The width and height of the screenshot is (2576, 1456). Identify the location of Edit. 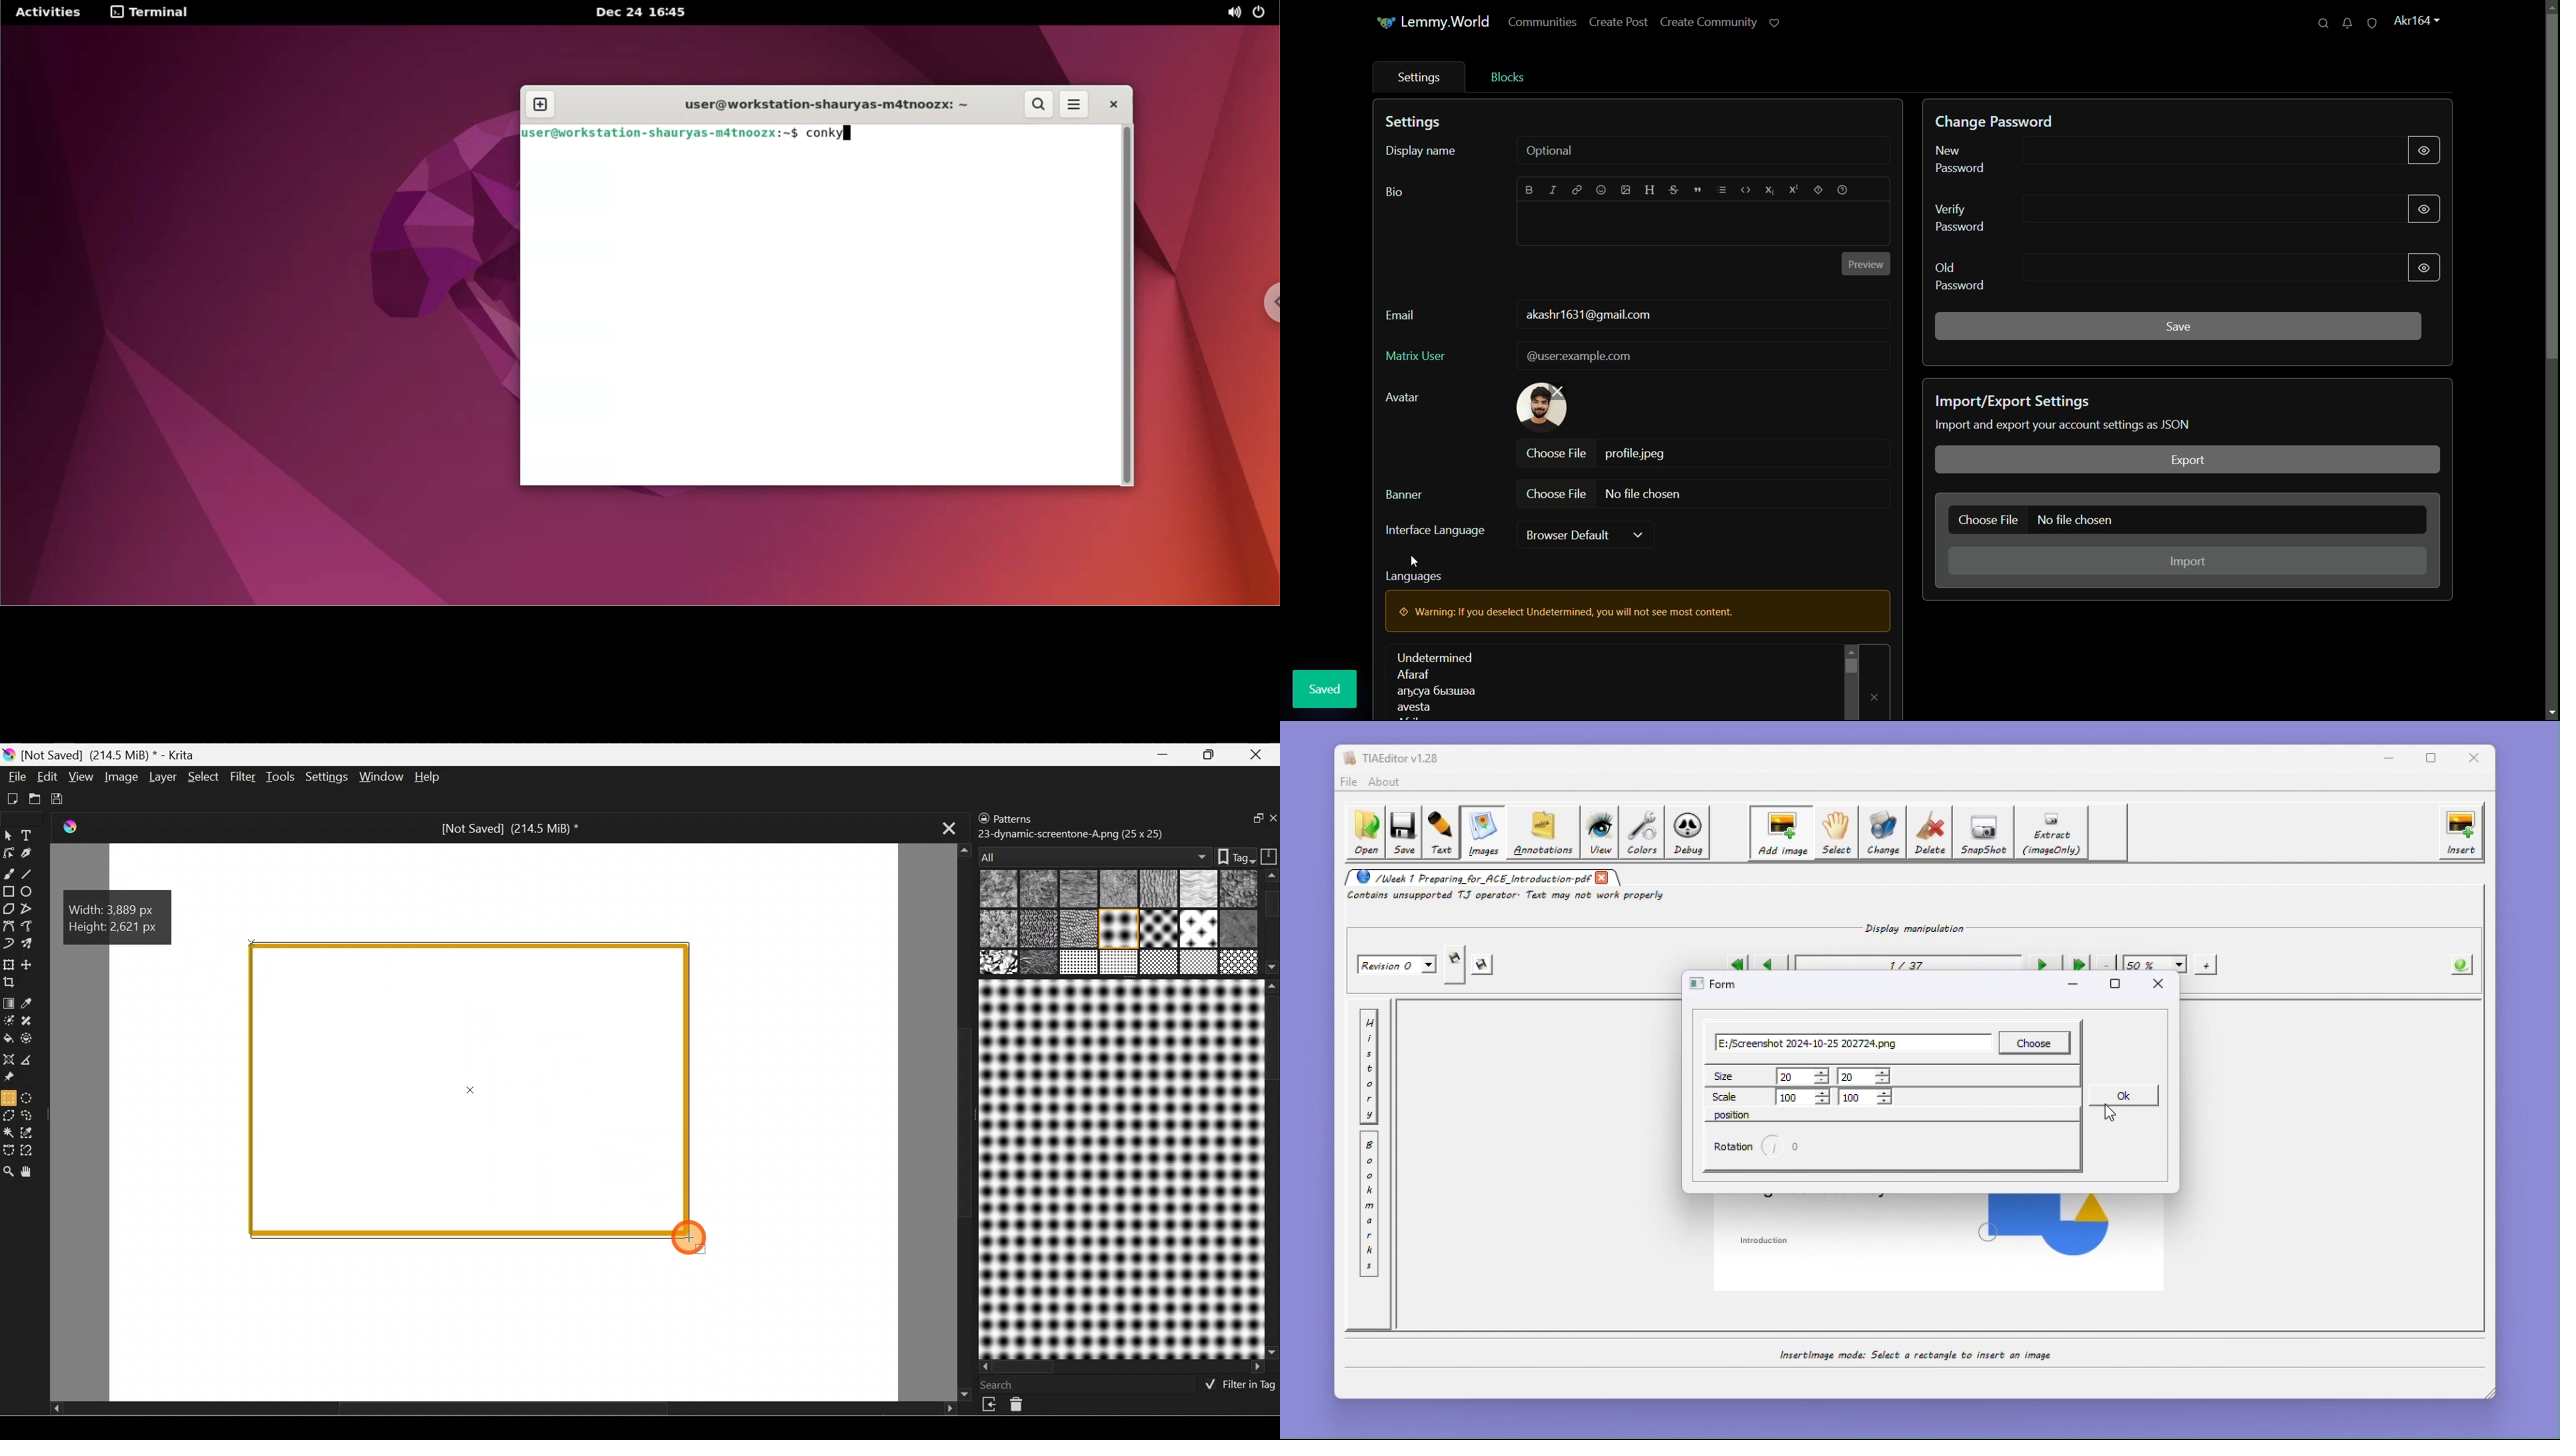
(47, 778).